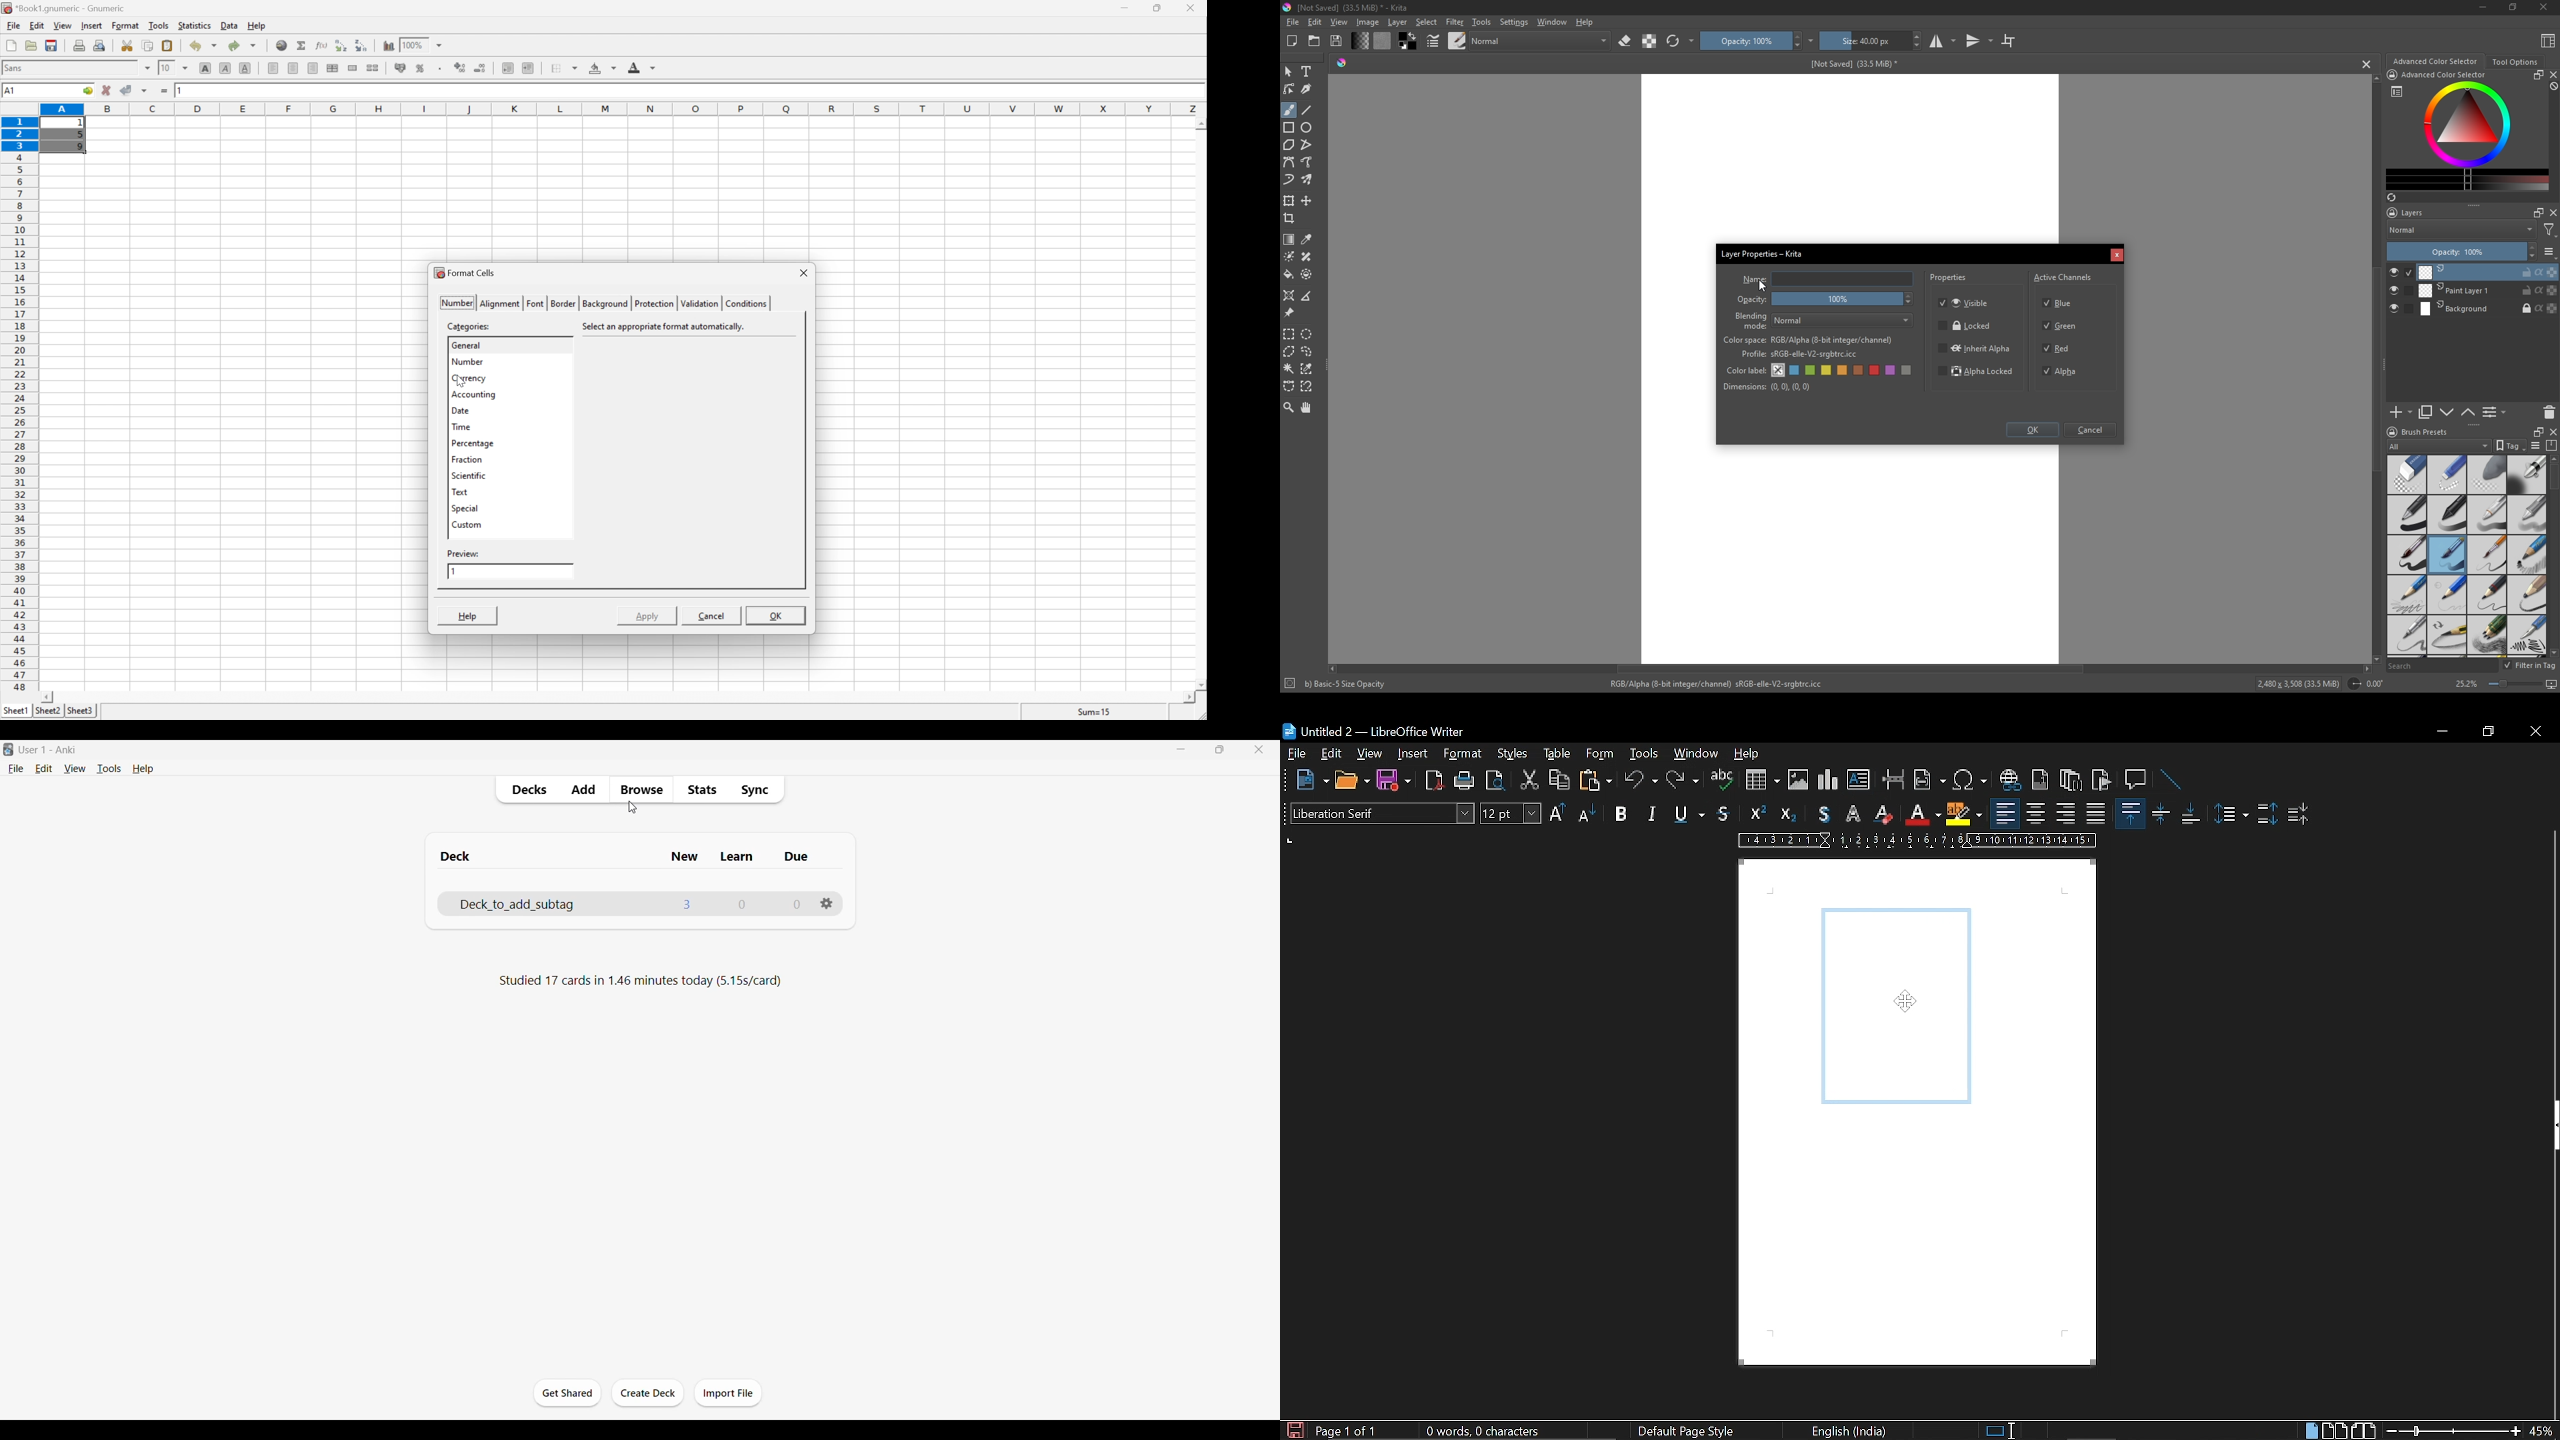  What do you see at coordinates (1895, 998) in the screenshot?
I see `Cursor` at bounding box center [1895, 998].